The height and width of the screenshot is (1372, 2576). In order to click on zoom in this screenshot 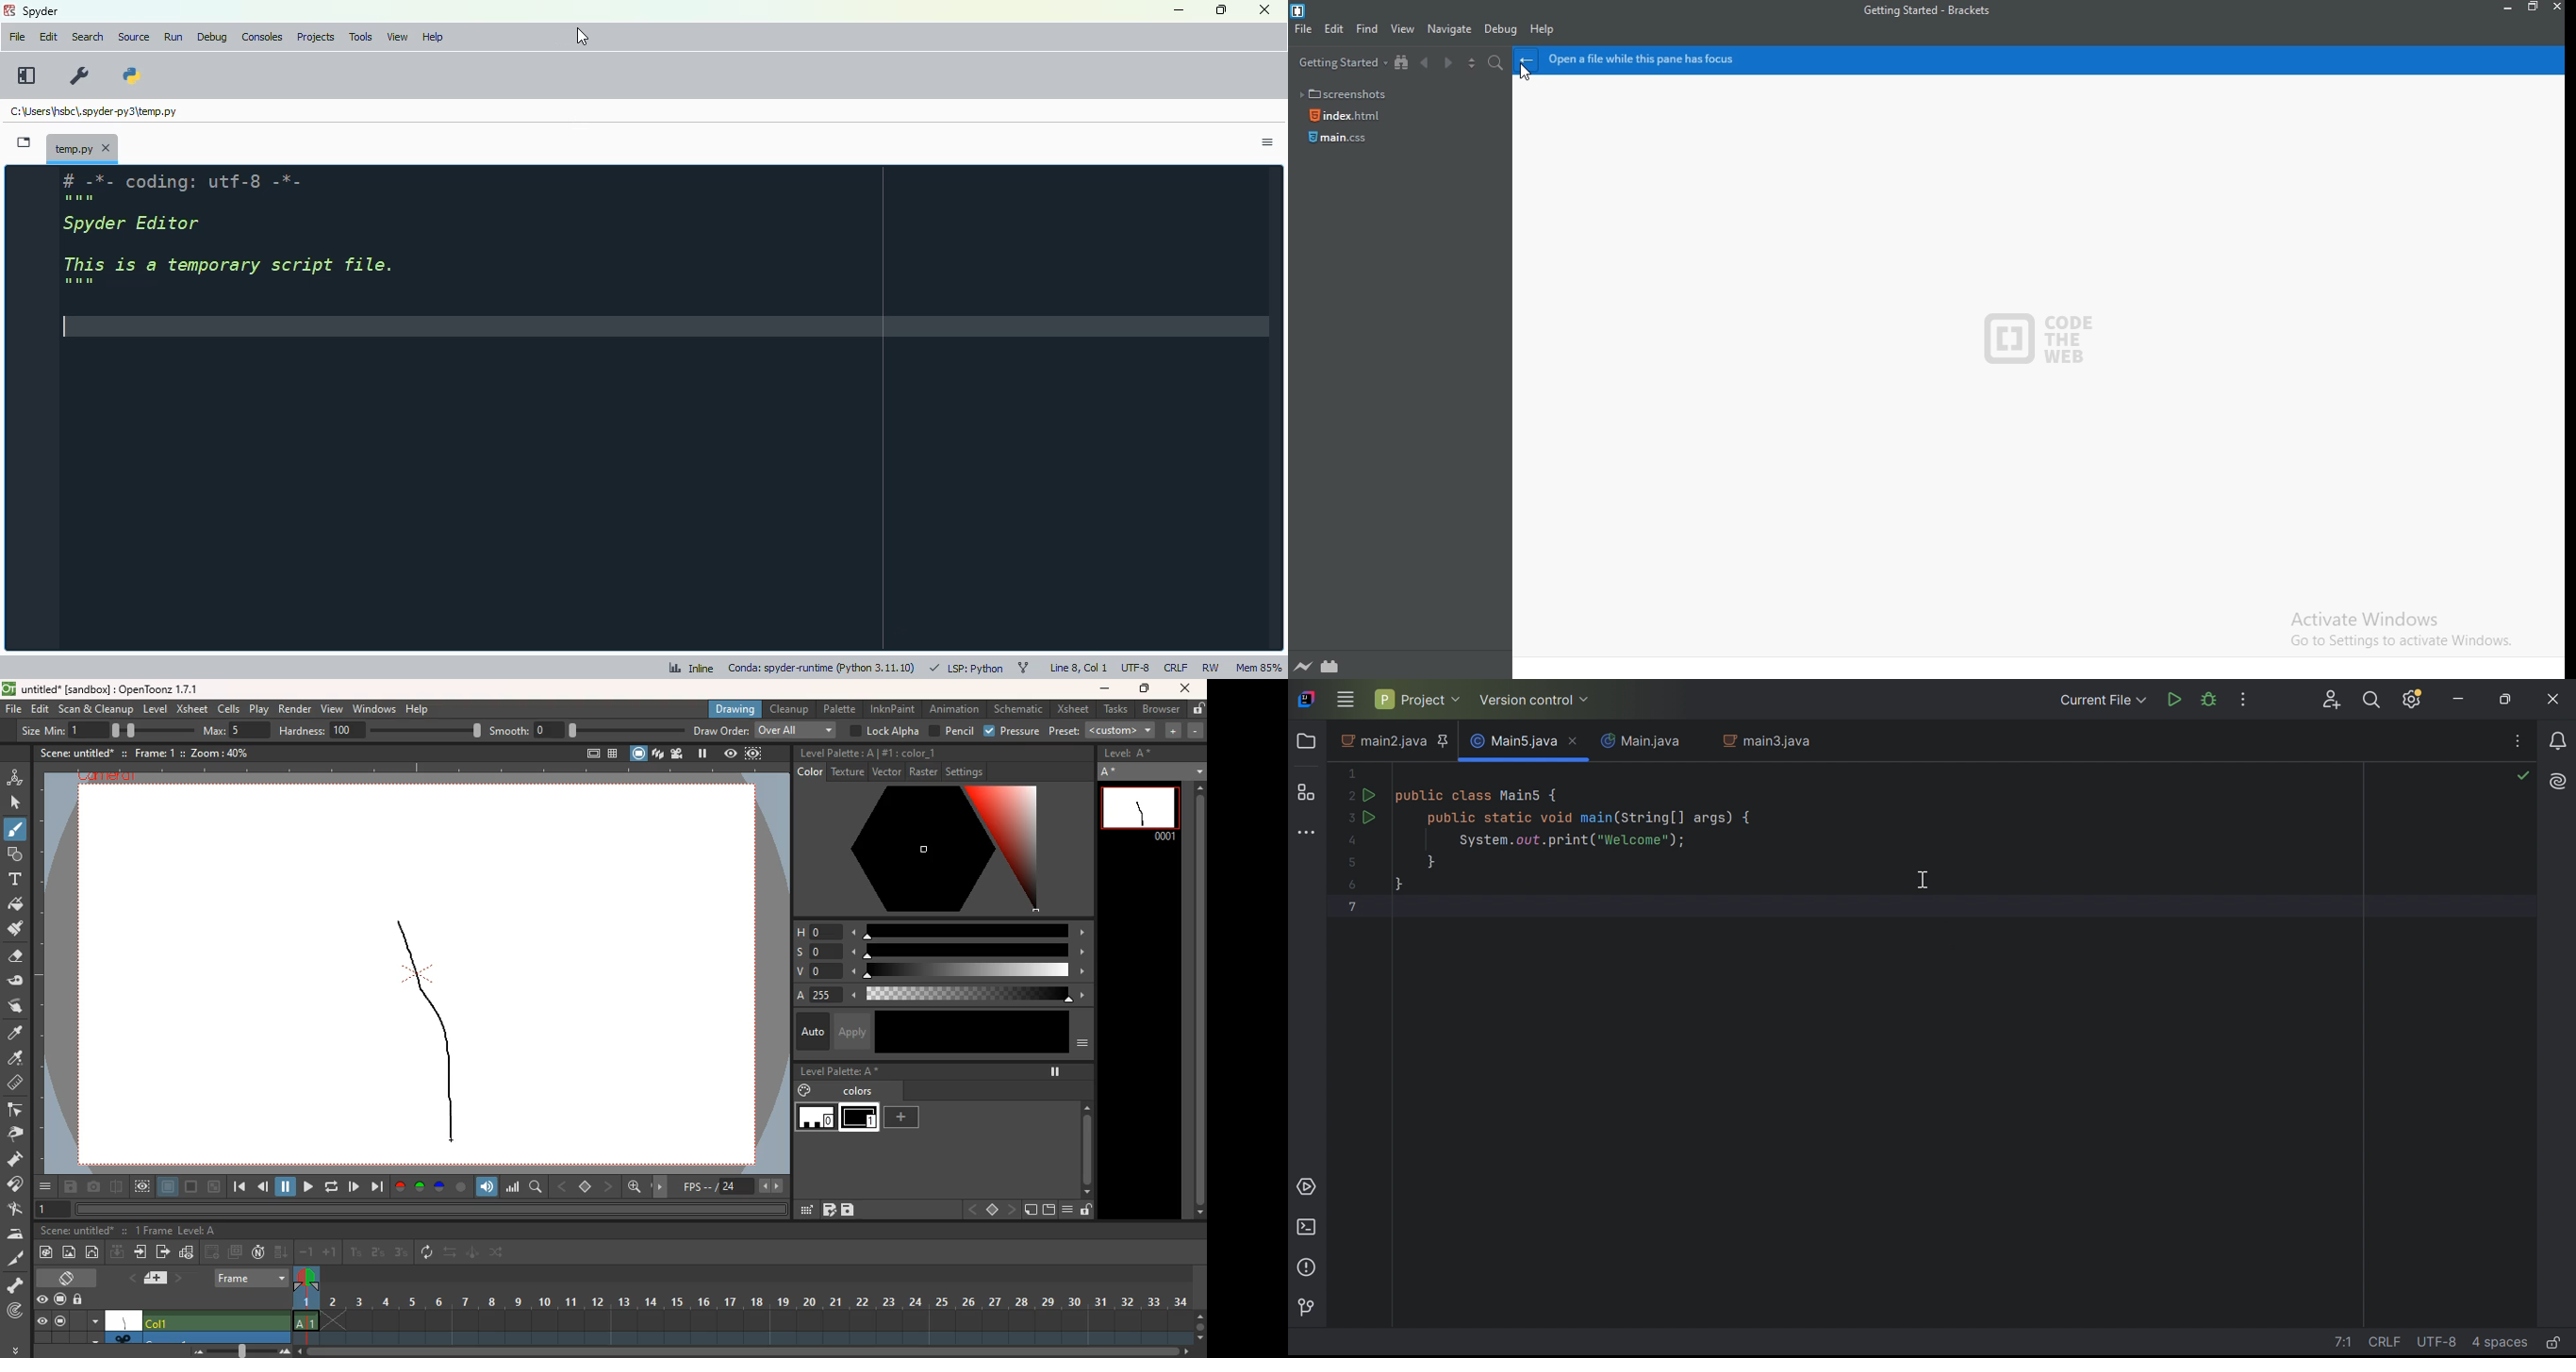, I will do `click(236, 1351)`.